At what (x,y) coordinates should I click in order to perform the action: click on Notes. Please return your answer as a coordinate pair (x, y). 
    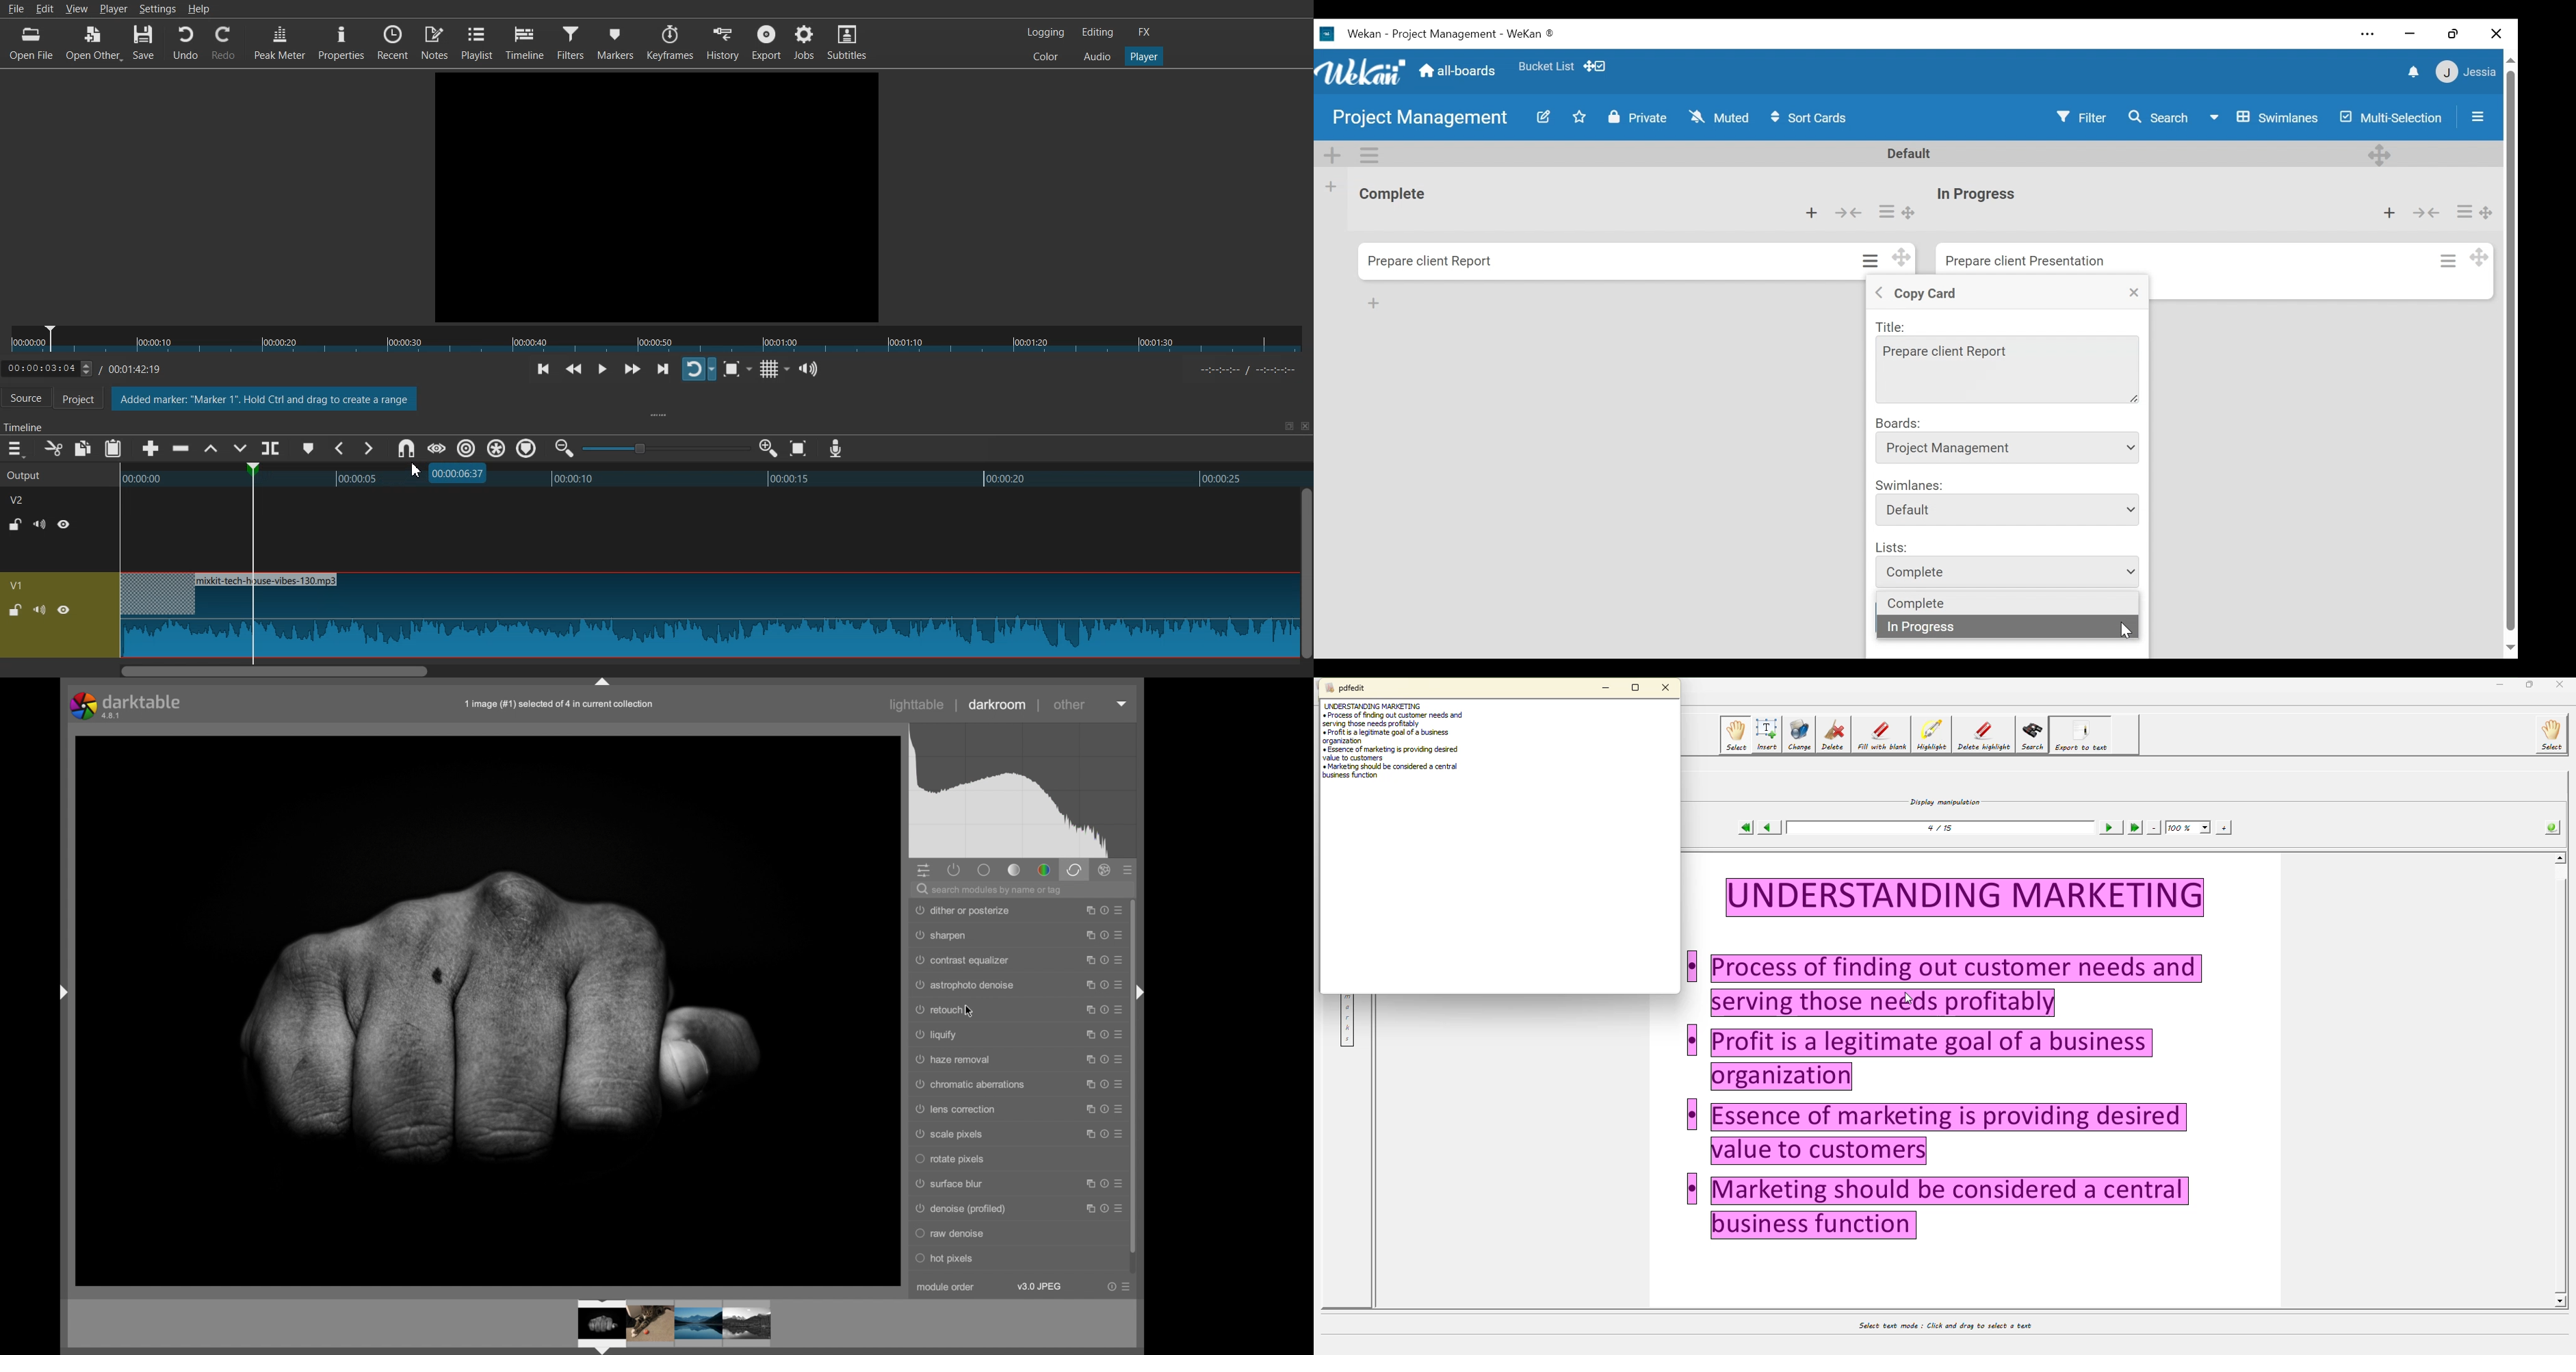
    Looking at the image, I should click on (434, 41).